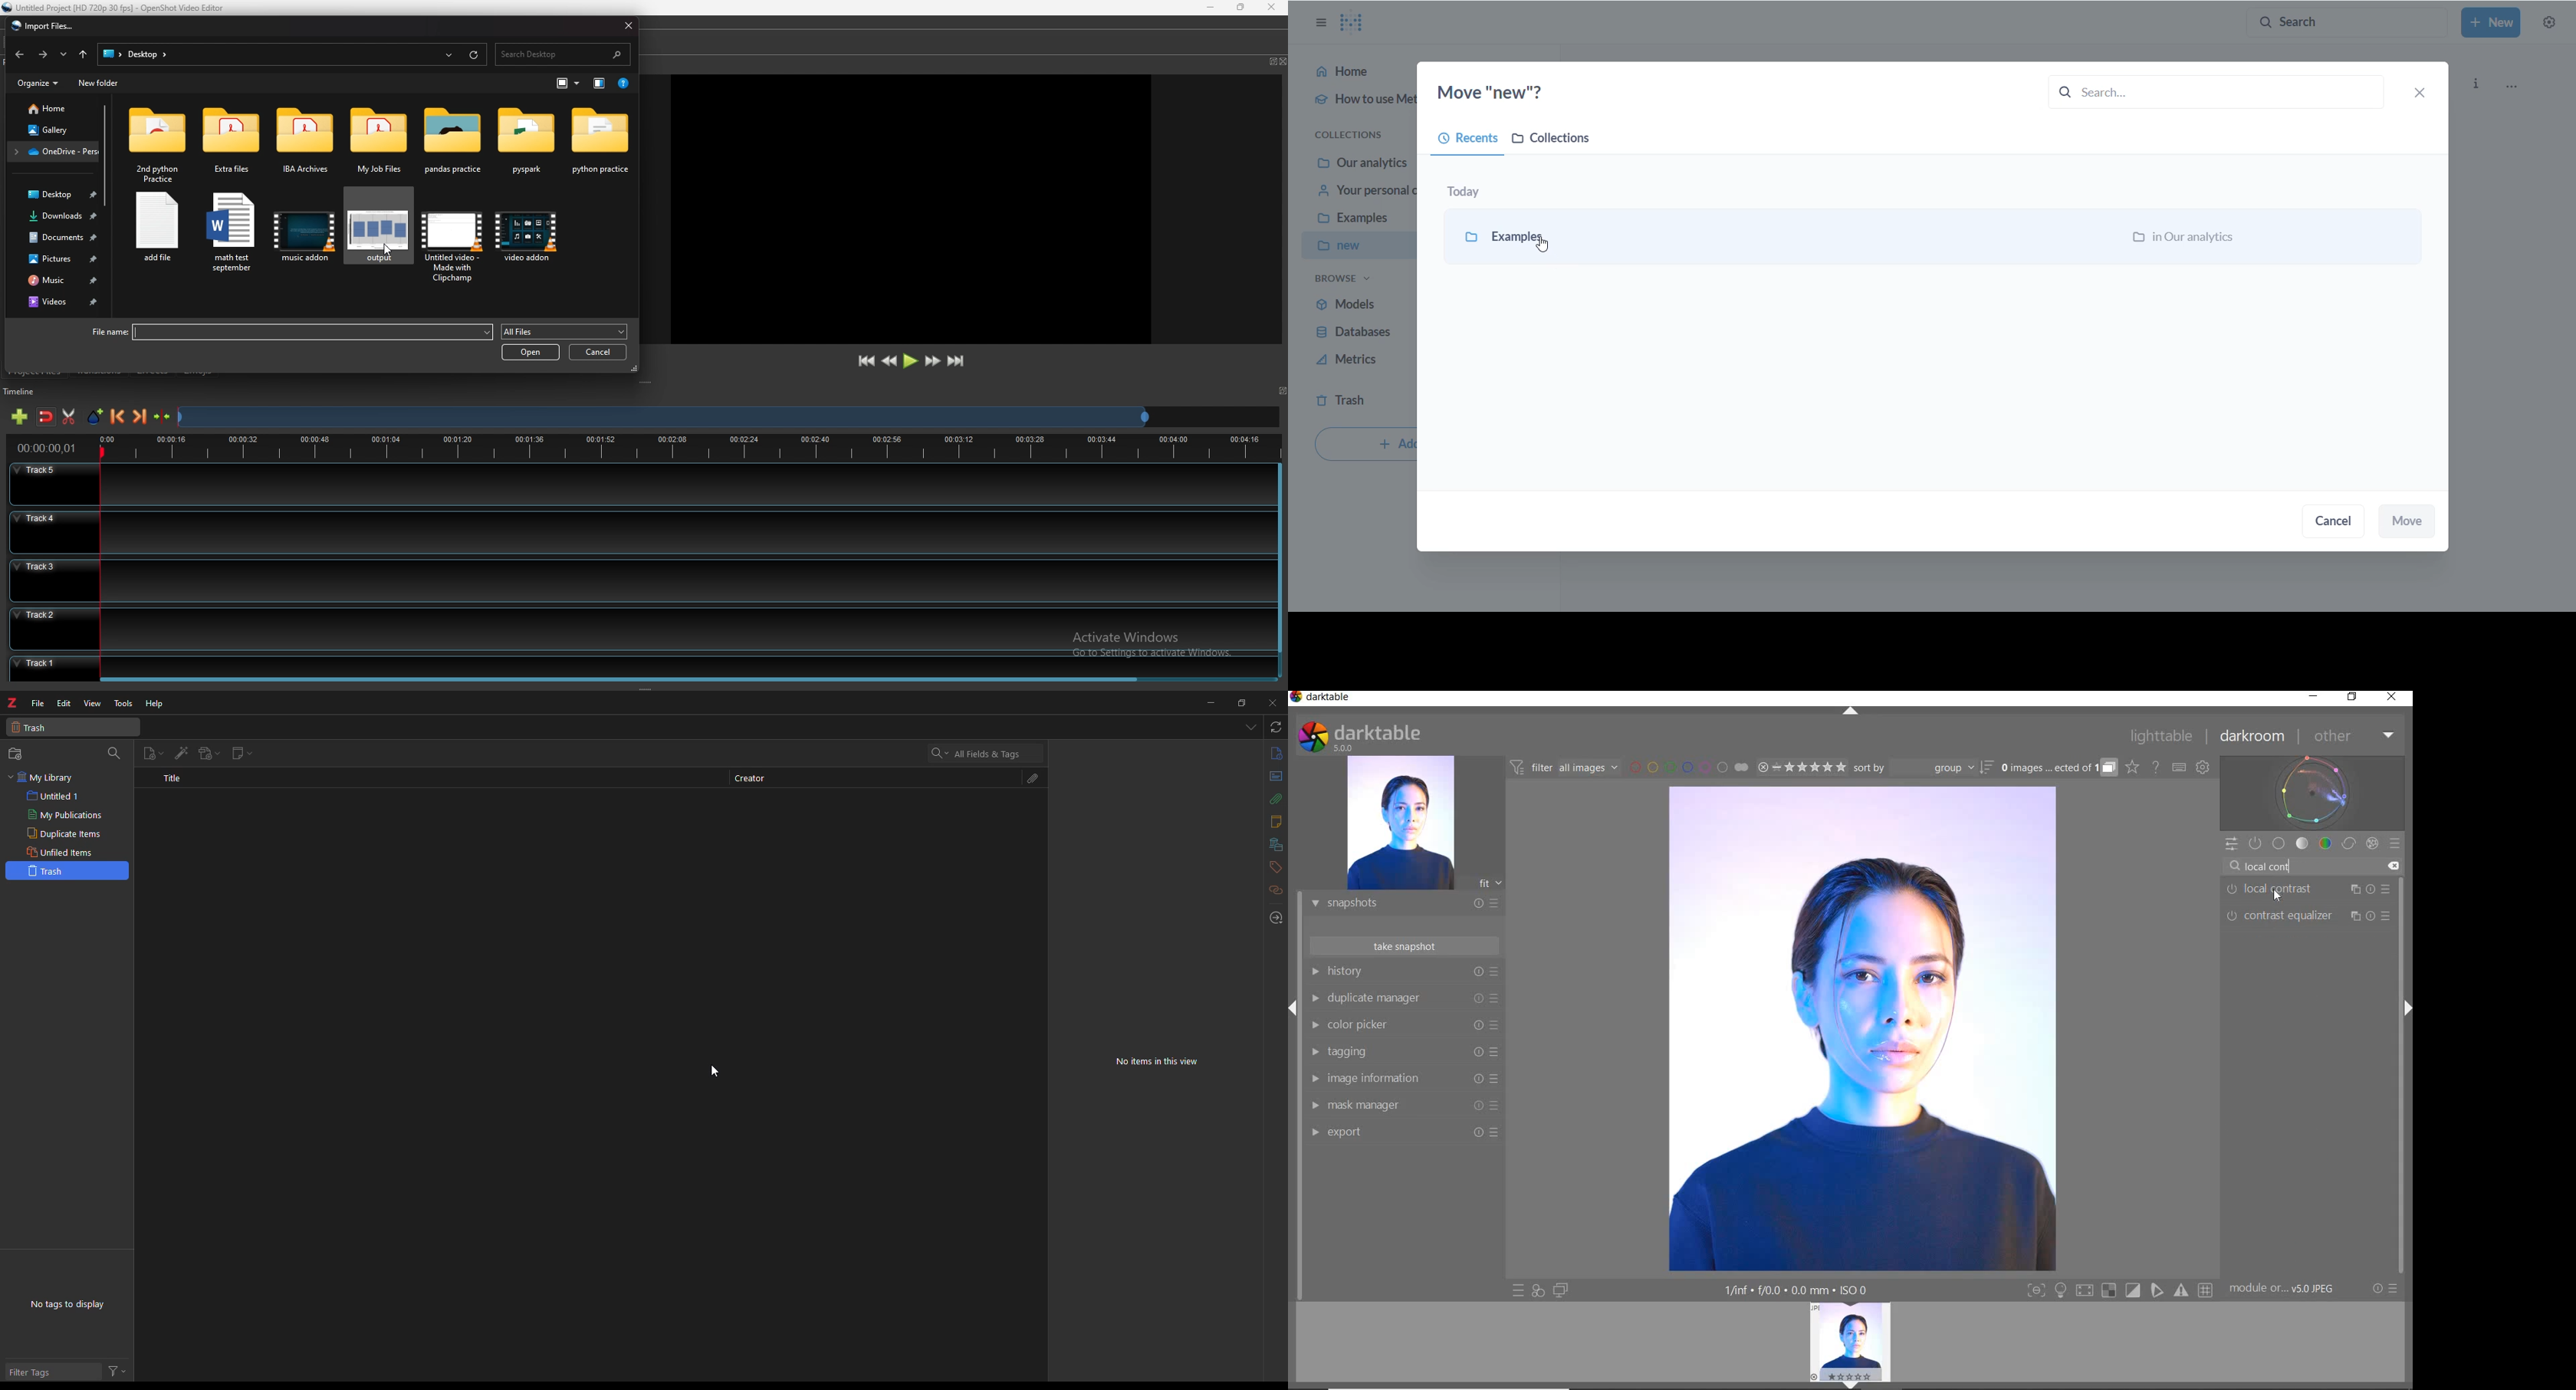 This screenshot has height=1400, width=2576. What do you see at coordinates (38, 703) in the screenshot?
I see `file` at bounding box center [38, 703].